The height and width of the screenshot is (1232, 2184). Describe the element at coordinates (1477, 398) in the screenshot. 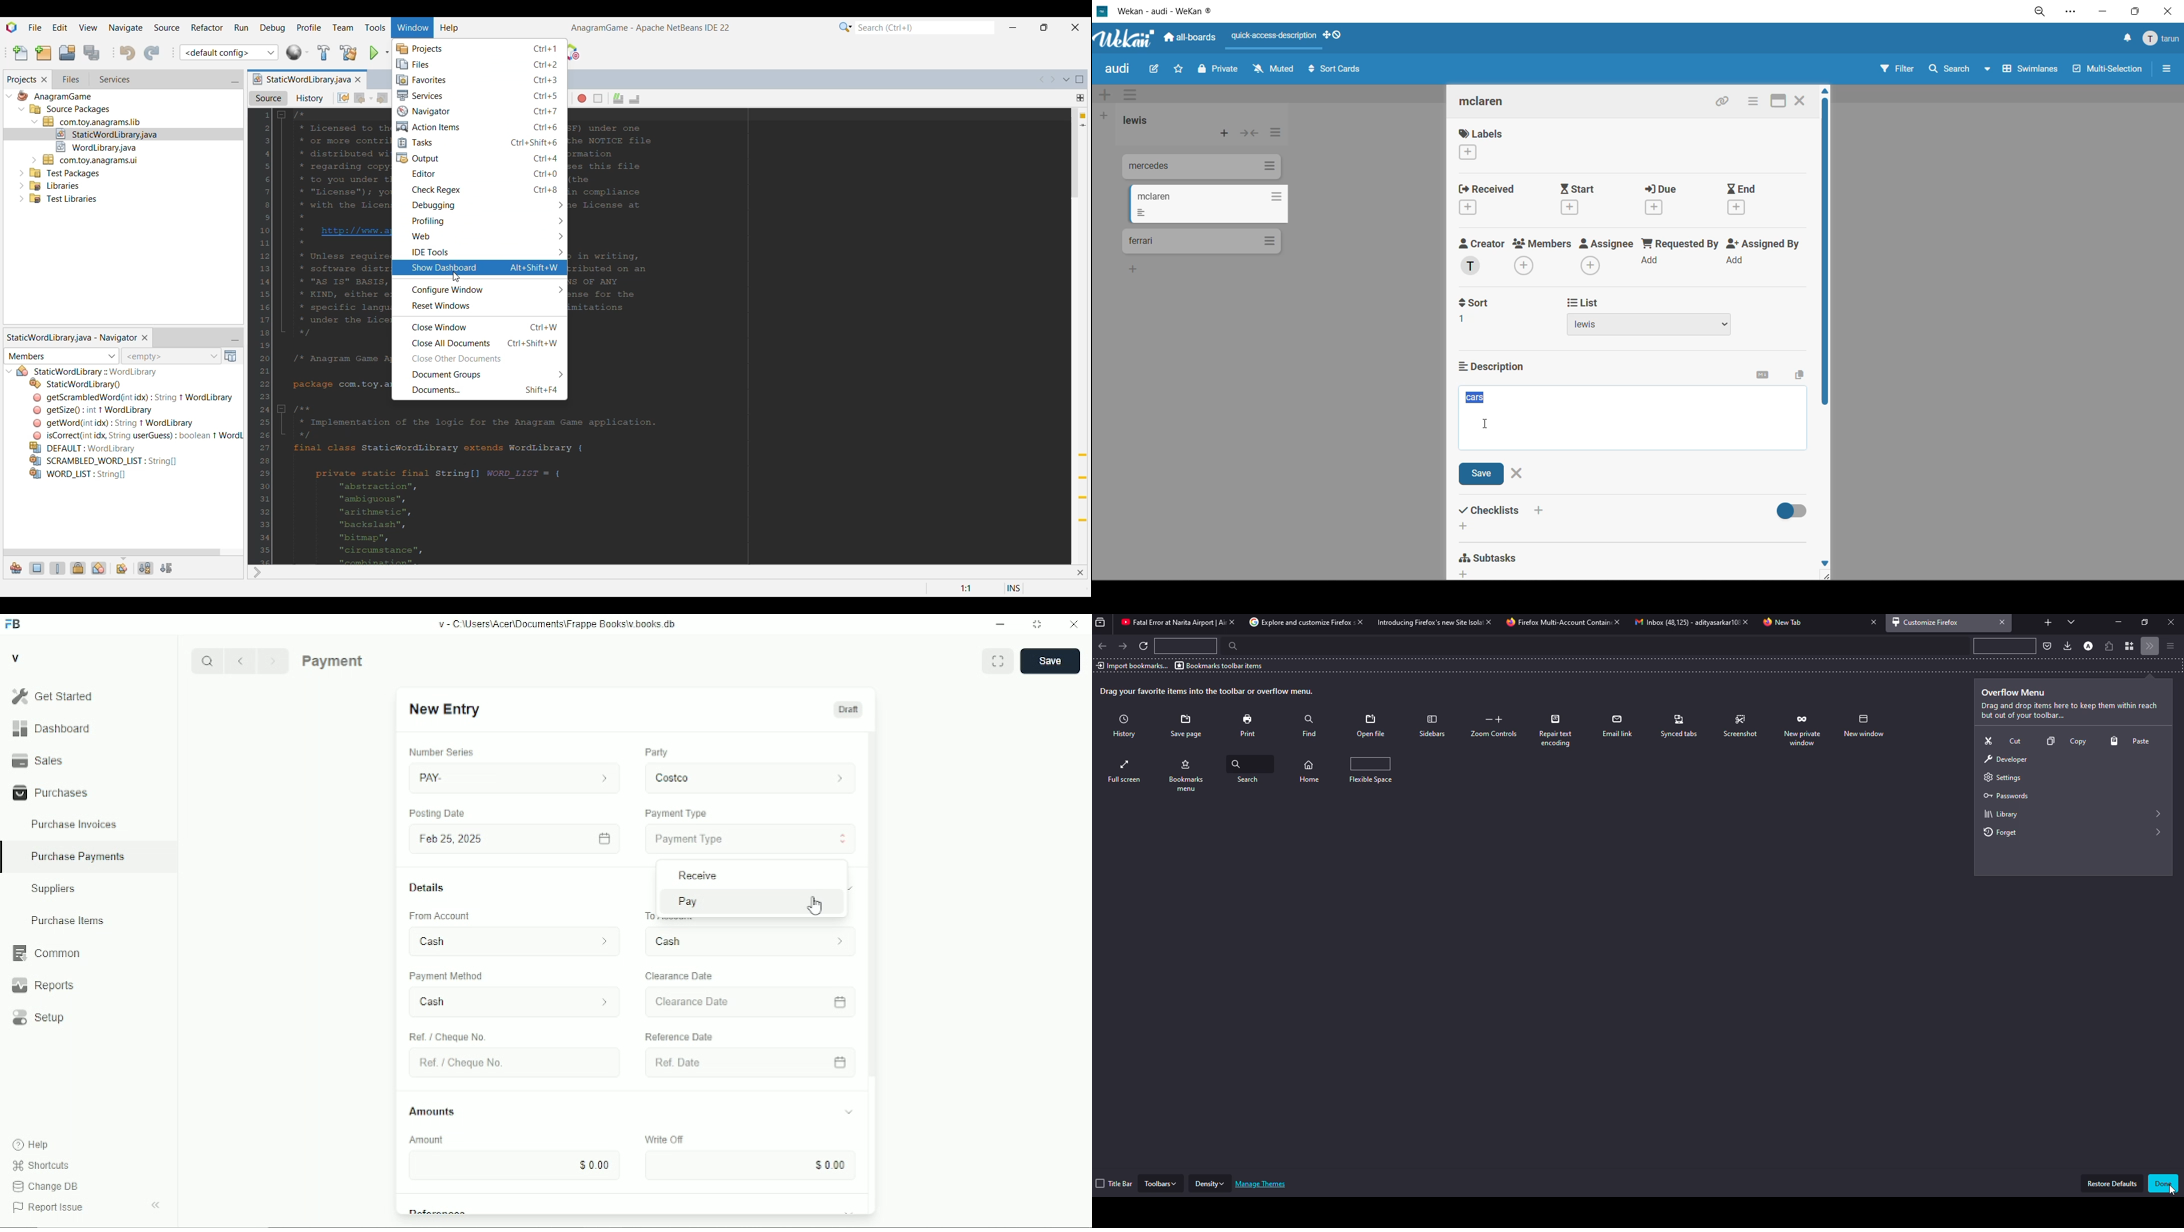

I see `selected description` at that location.